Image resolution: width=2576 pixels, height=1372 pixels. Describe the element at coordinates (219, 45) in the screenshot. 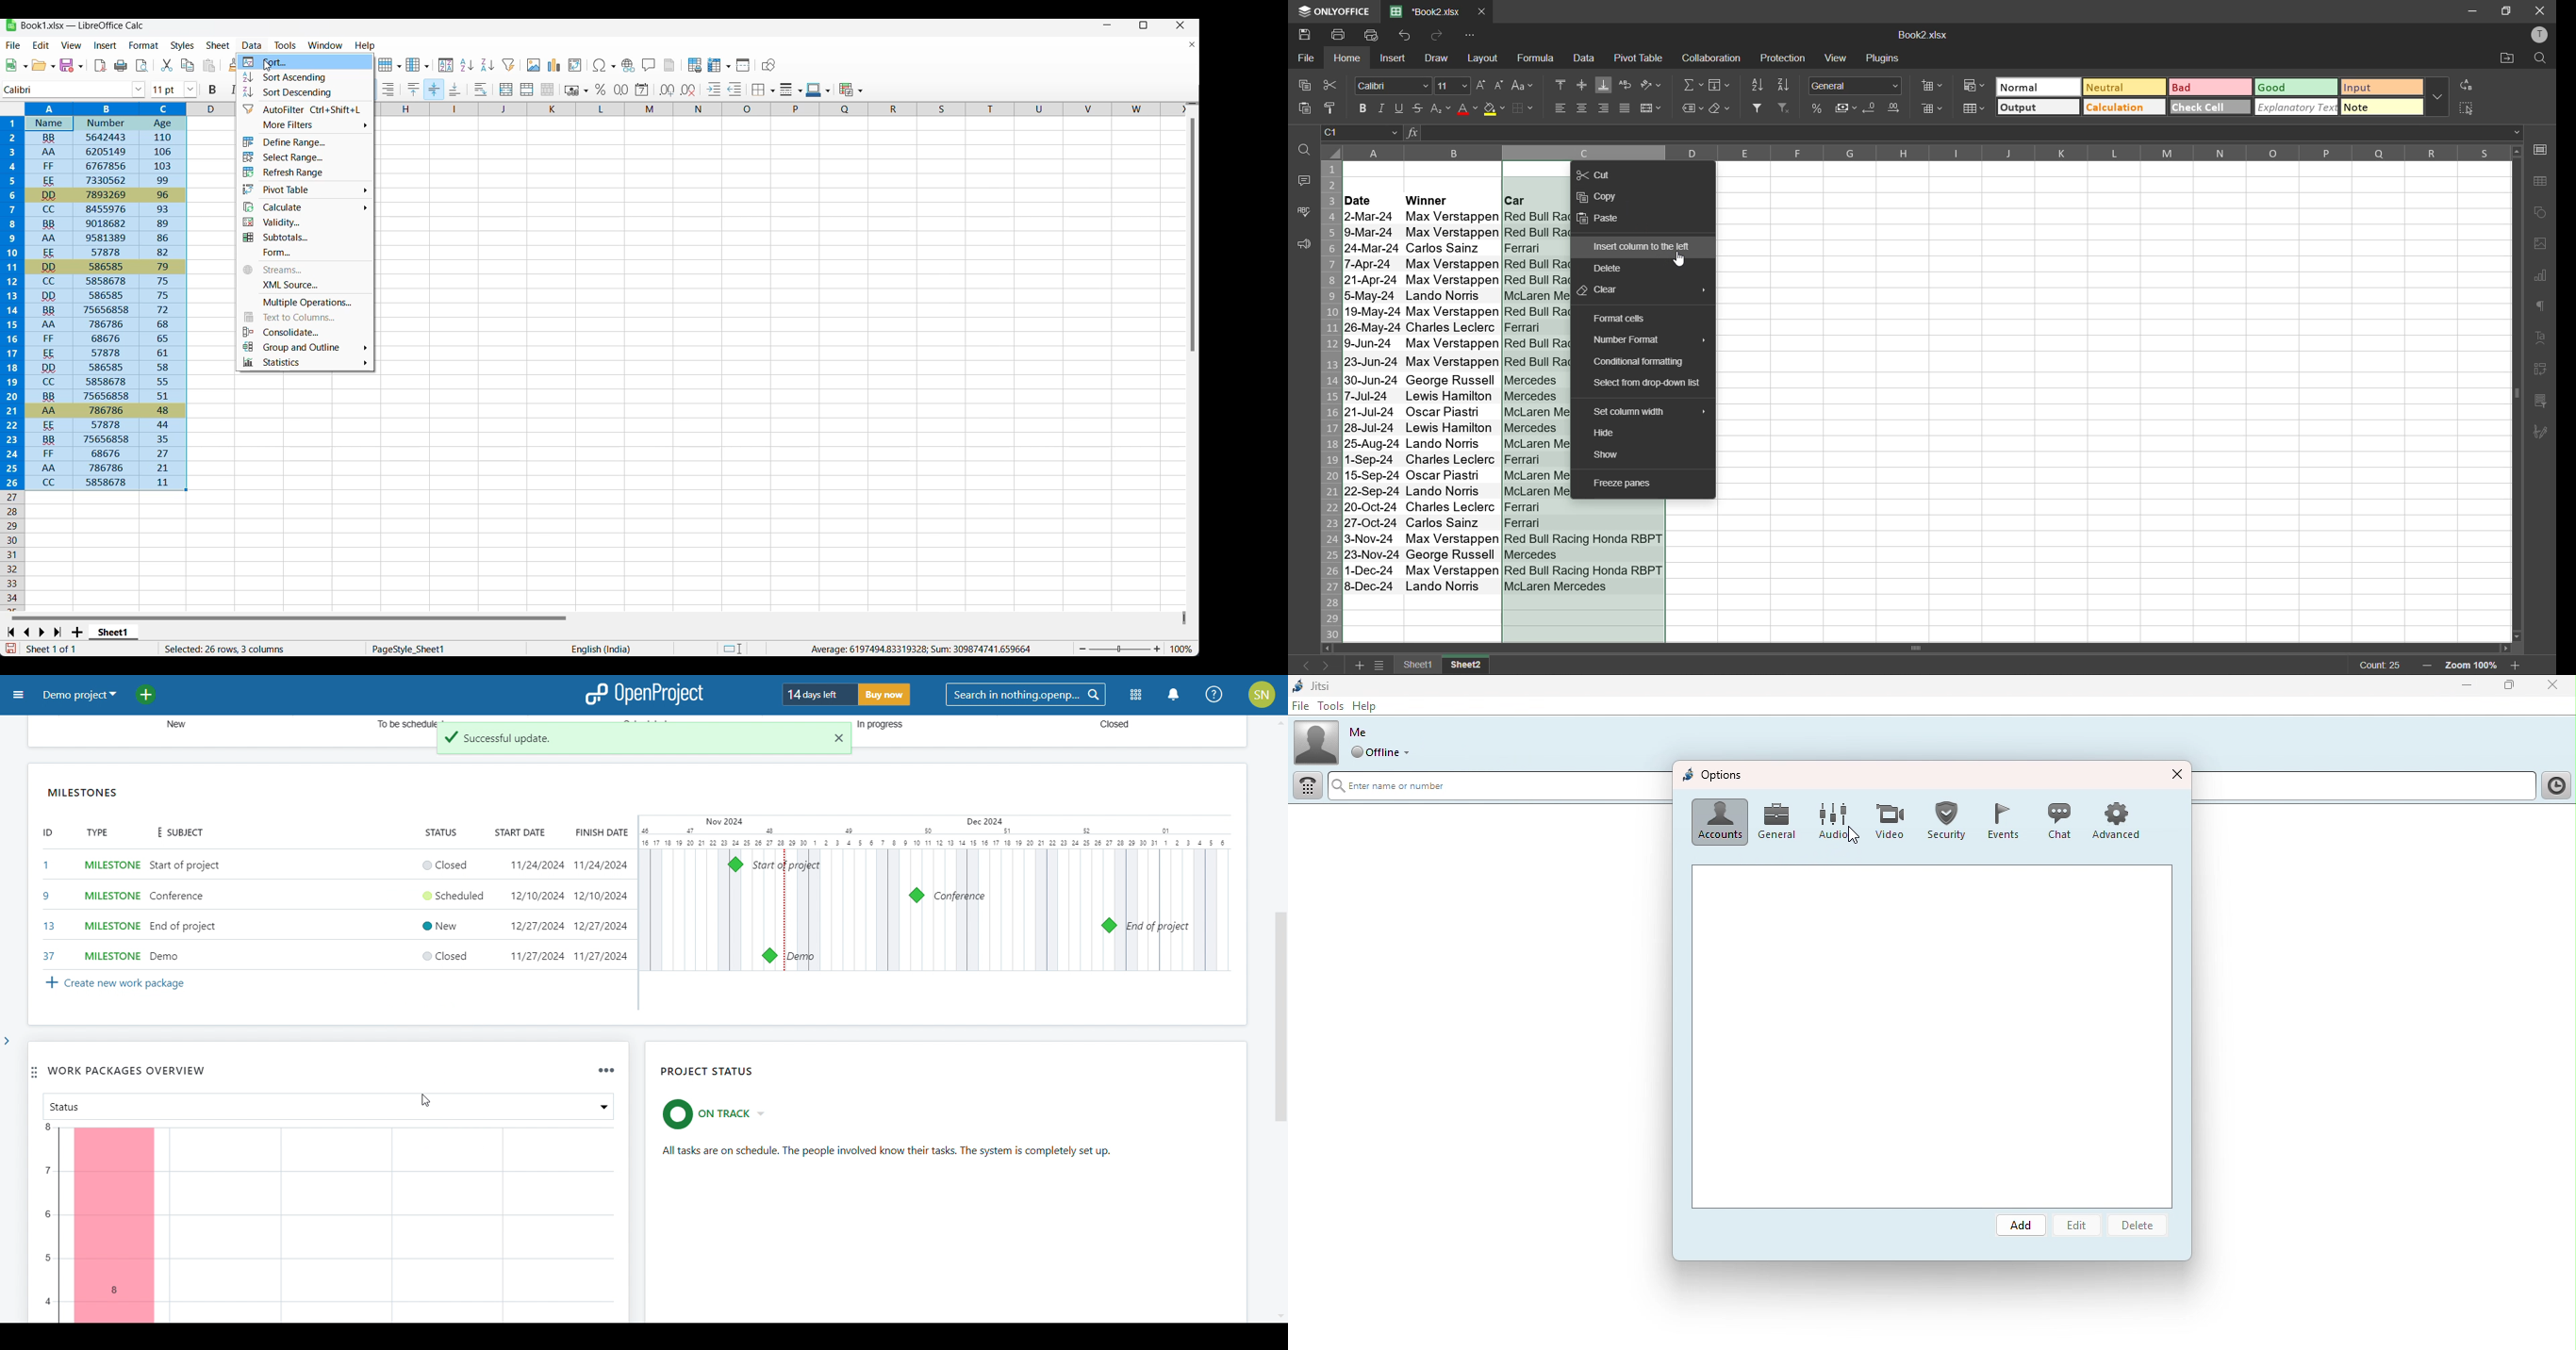

I see `Sheet menu` at that location.